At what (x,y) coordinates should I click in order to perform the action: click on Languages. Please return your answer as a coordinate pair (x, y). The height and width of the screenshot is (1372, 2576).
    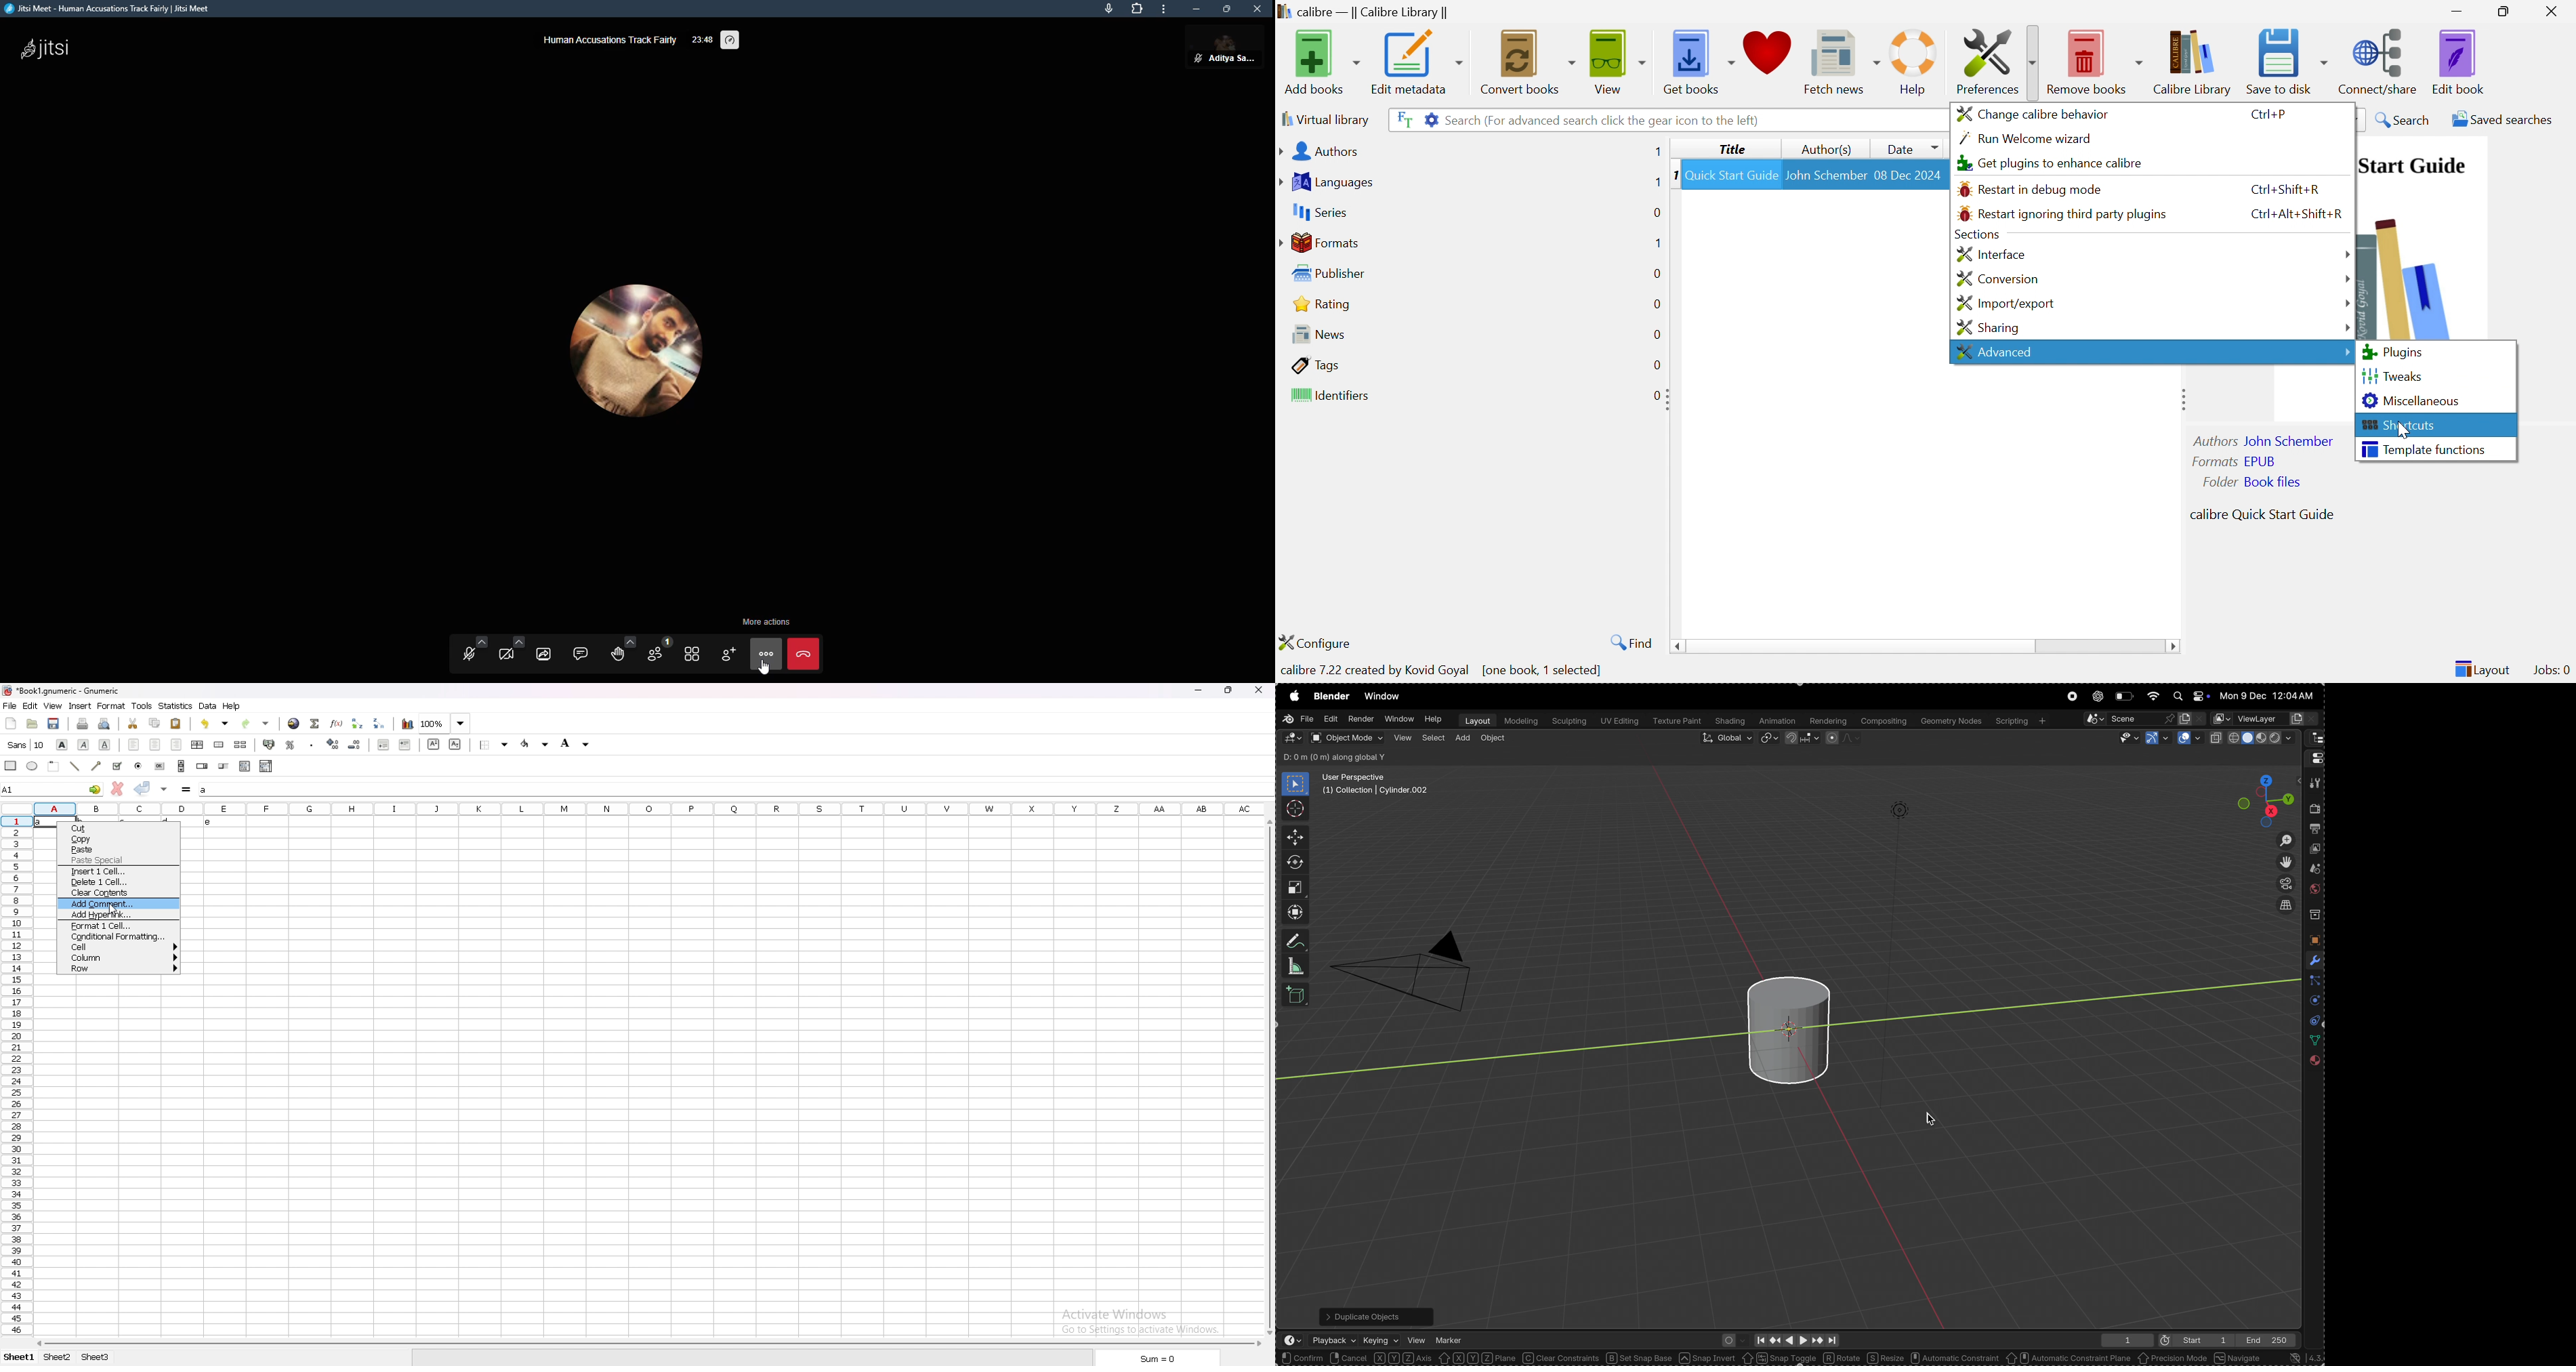
    Looking at the image, I should click on (1329, 182).